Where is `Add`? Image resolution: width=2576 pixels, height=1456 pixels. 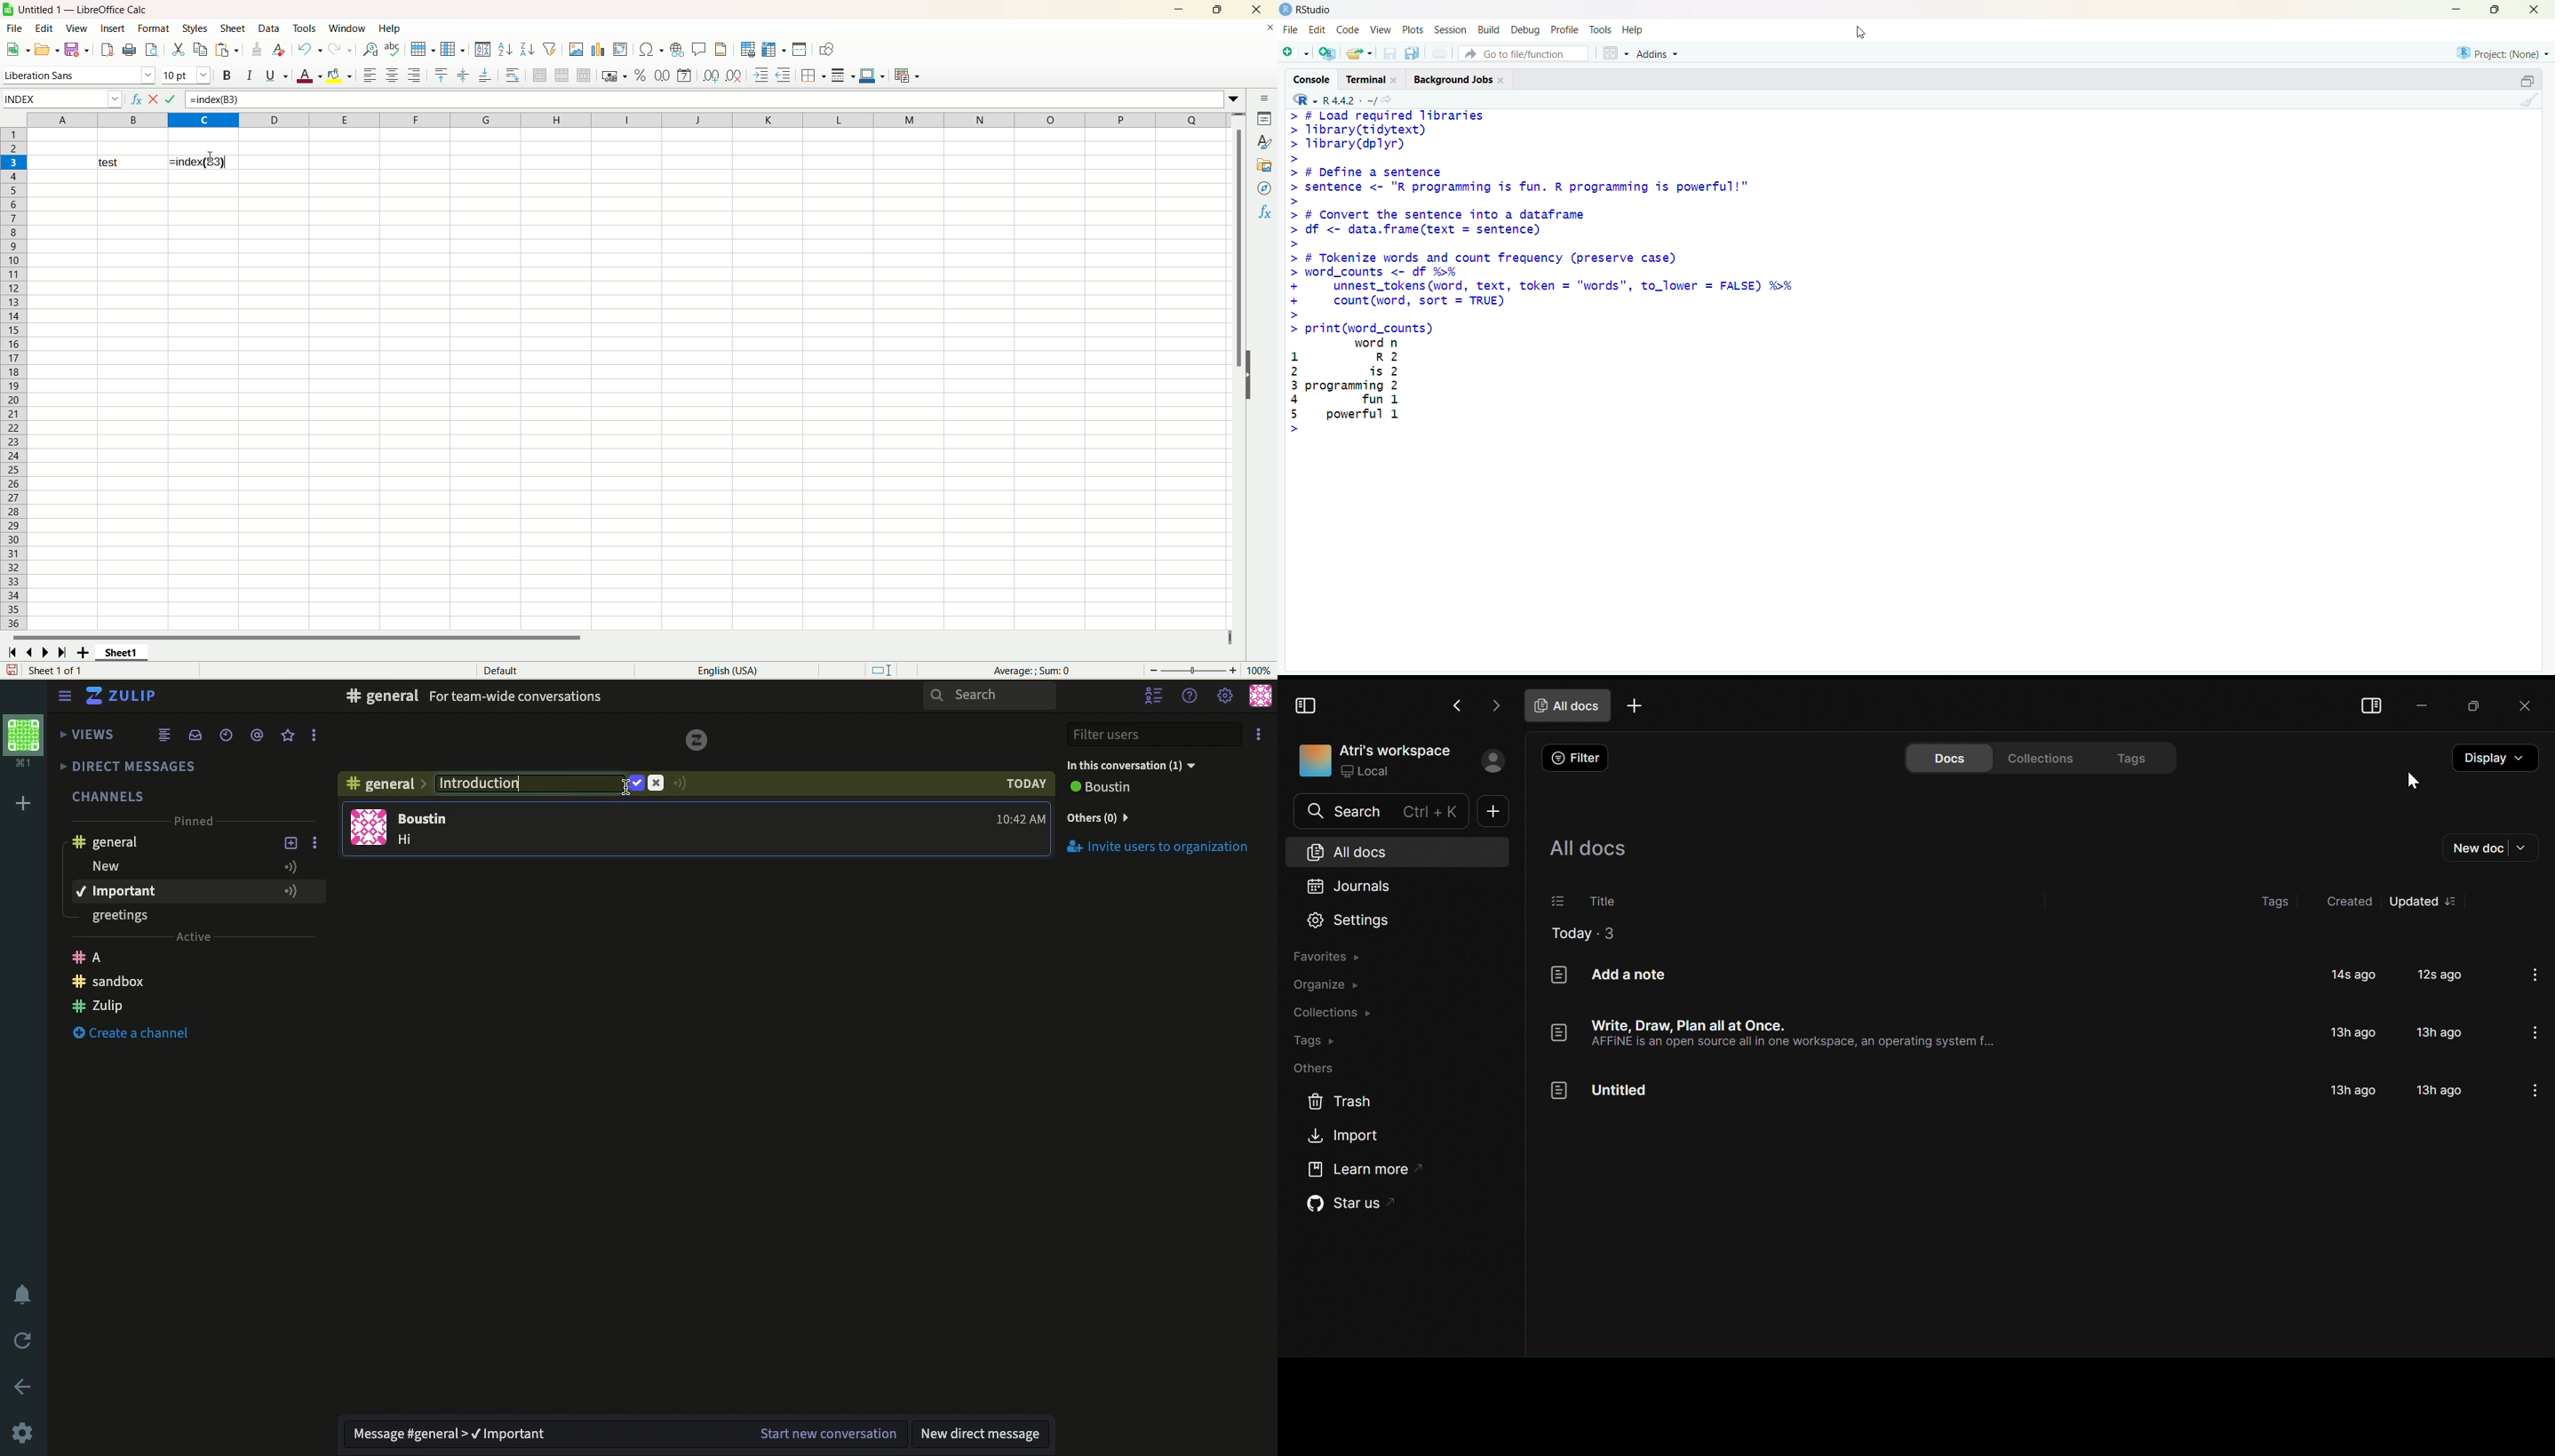
Add is located at coordinates (291, 865).